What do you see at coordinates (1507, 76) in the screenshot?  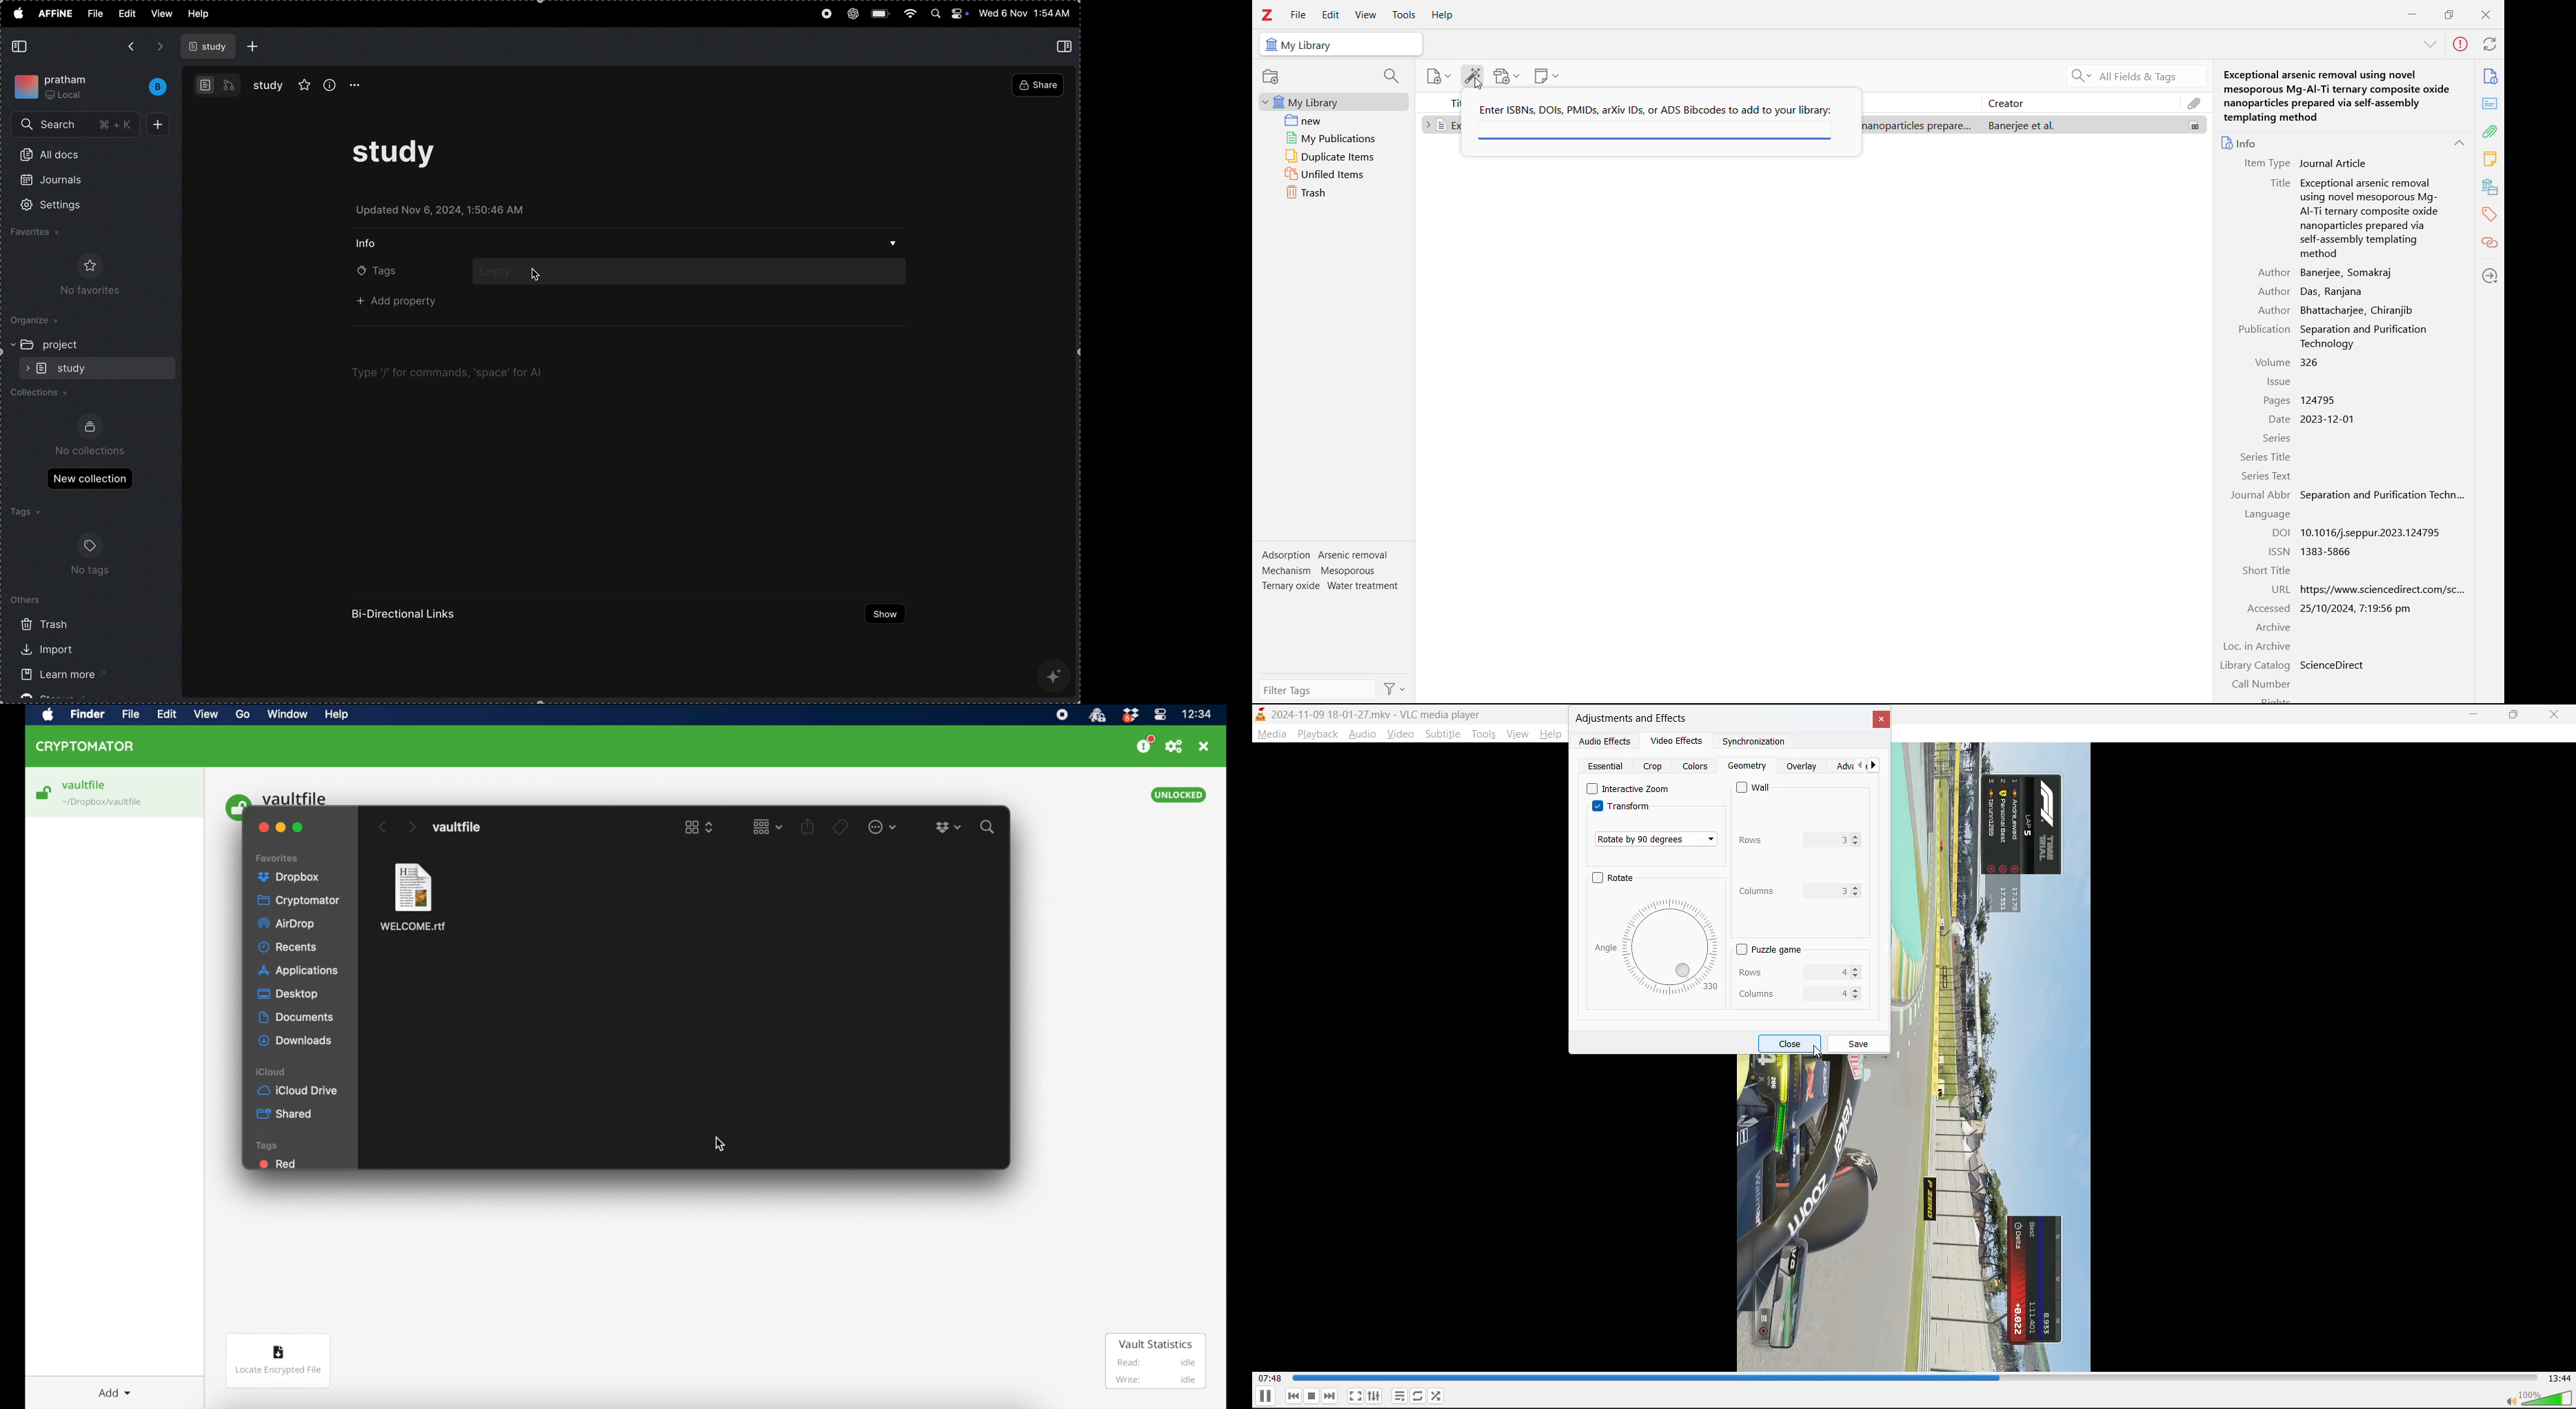 I see `add attachments` at bounding box center [1507, 76].